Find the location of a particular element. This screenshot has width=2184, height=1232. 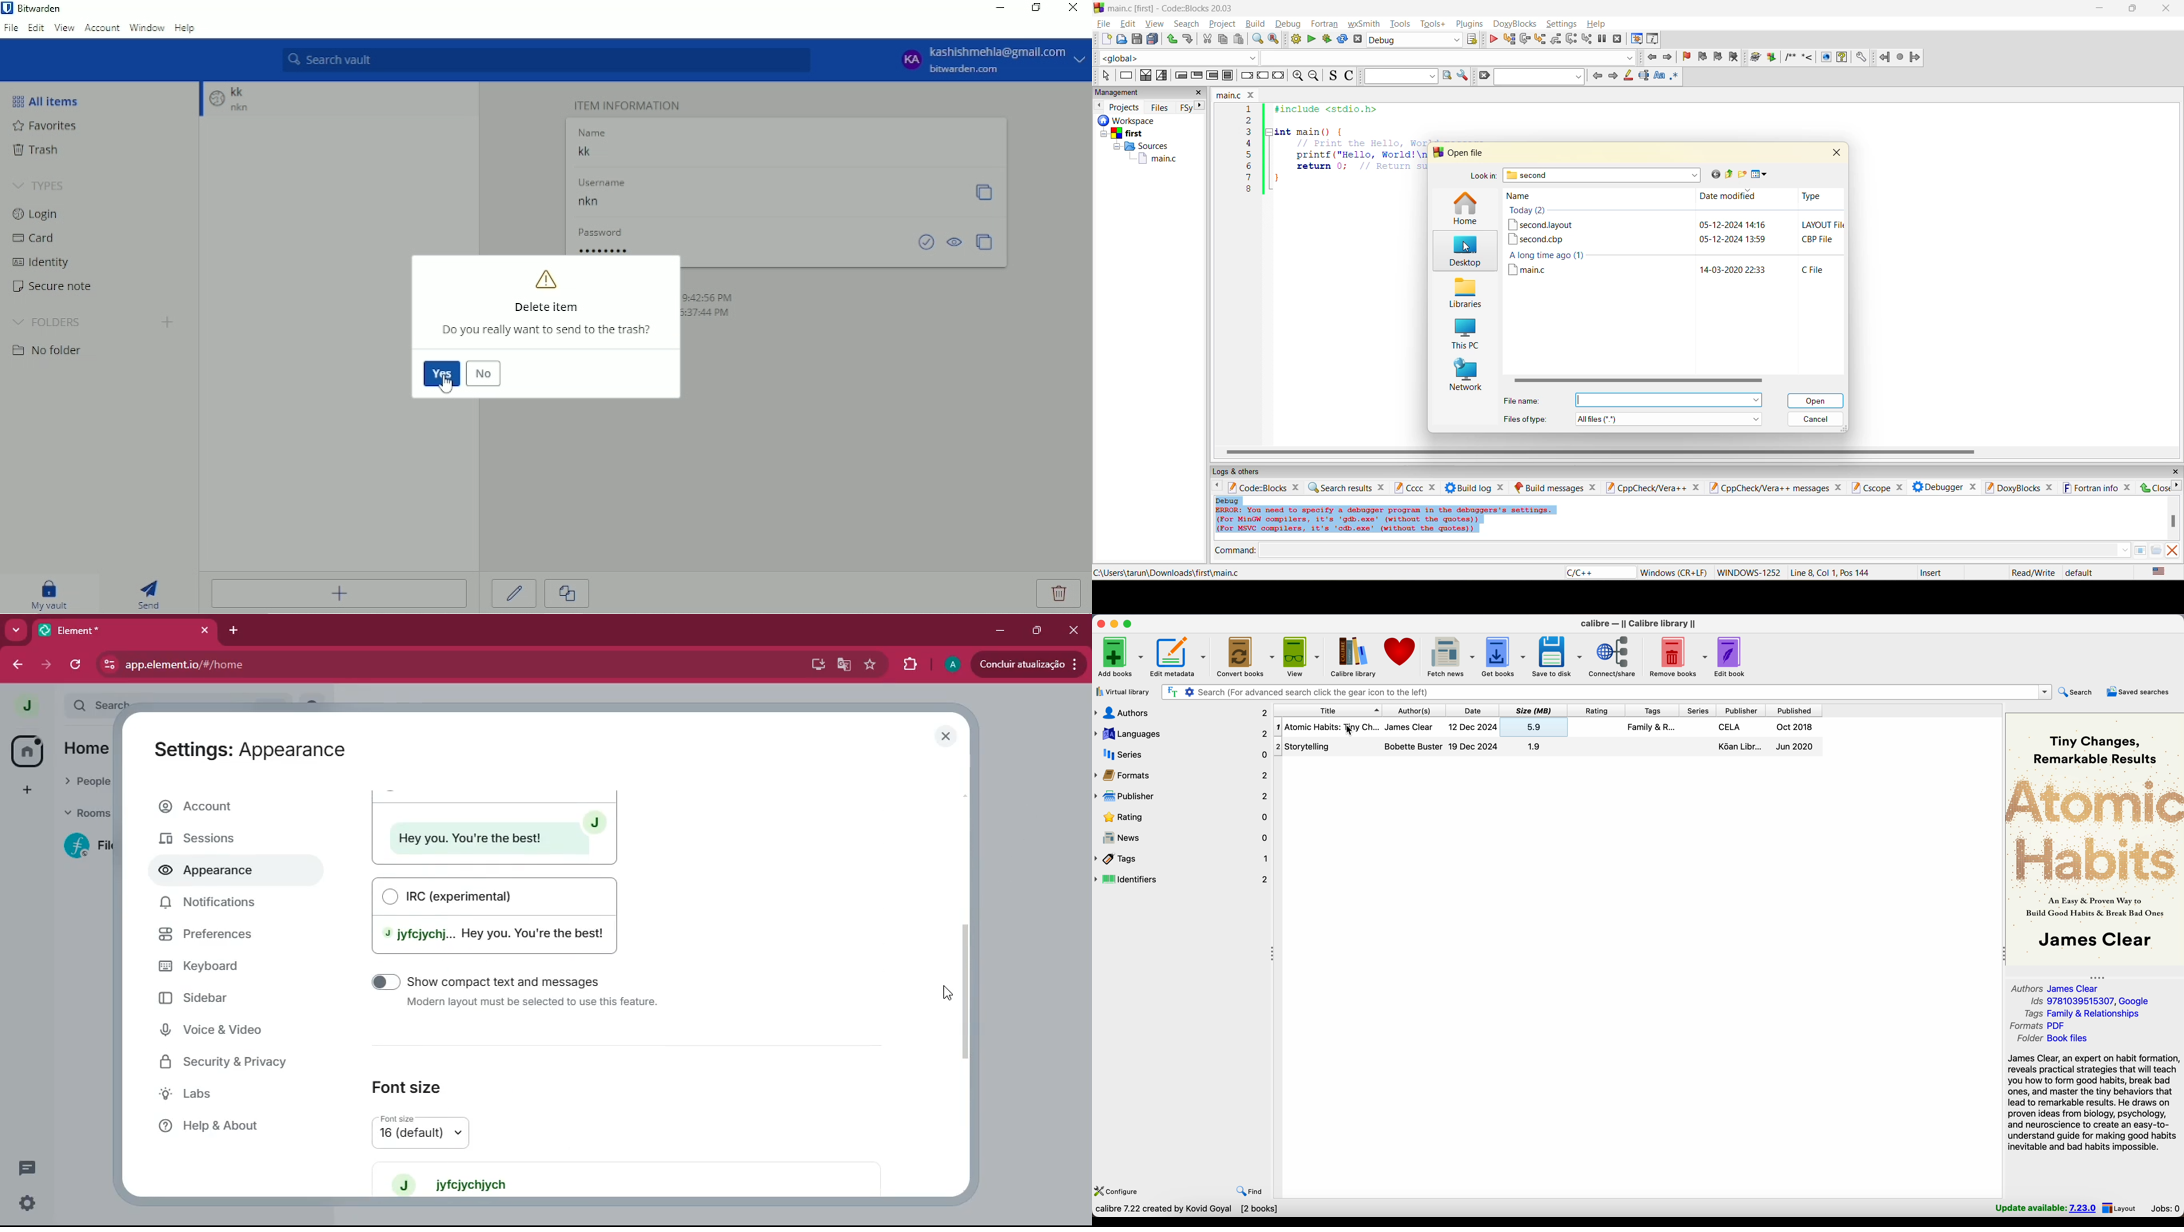

home is located at coordinates (26, 751).